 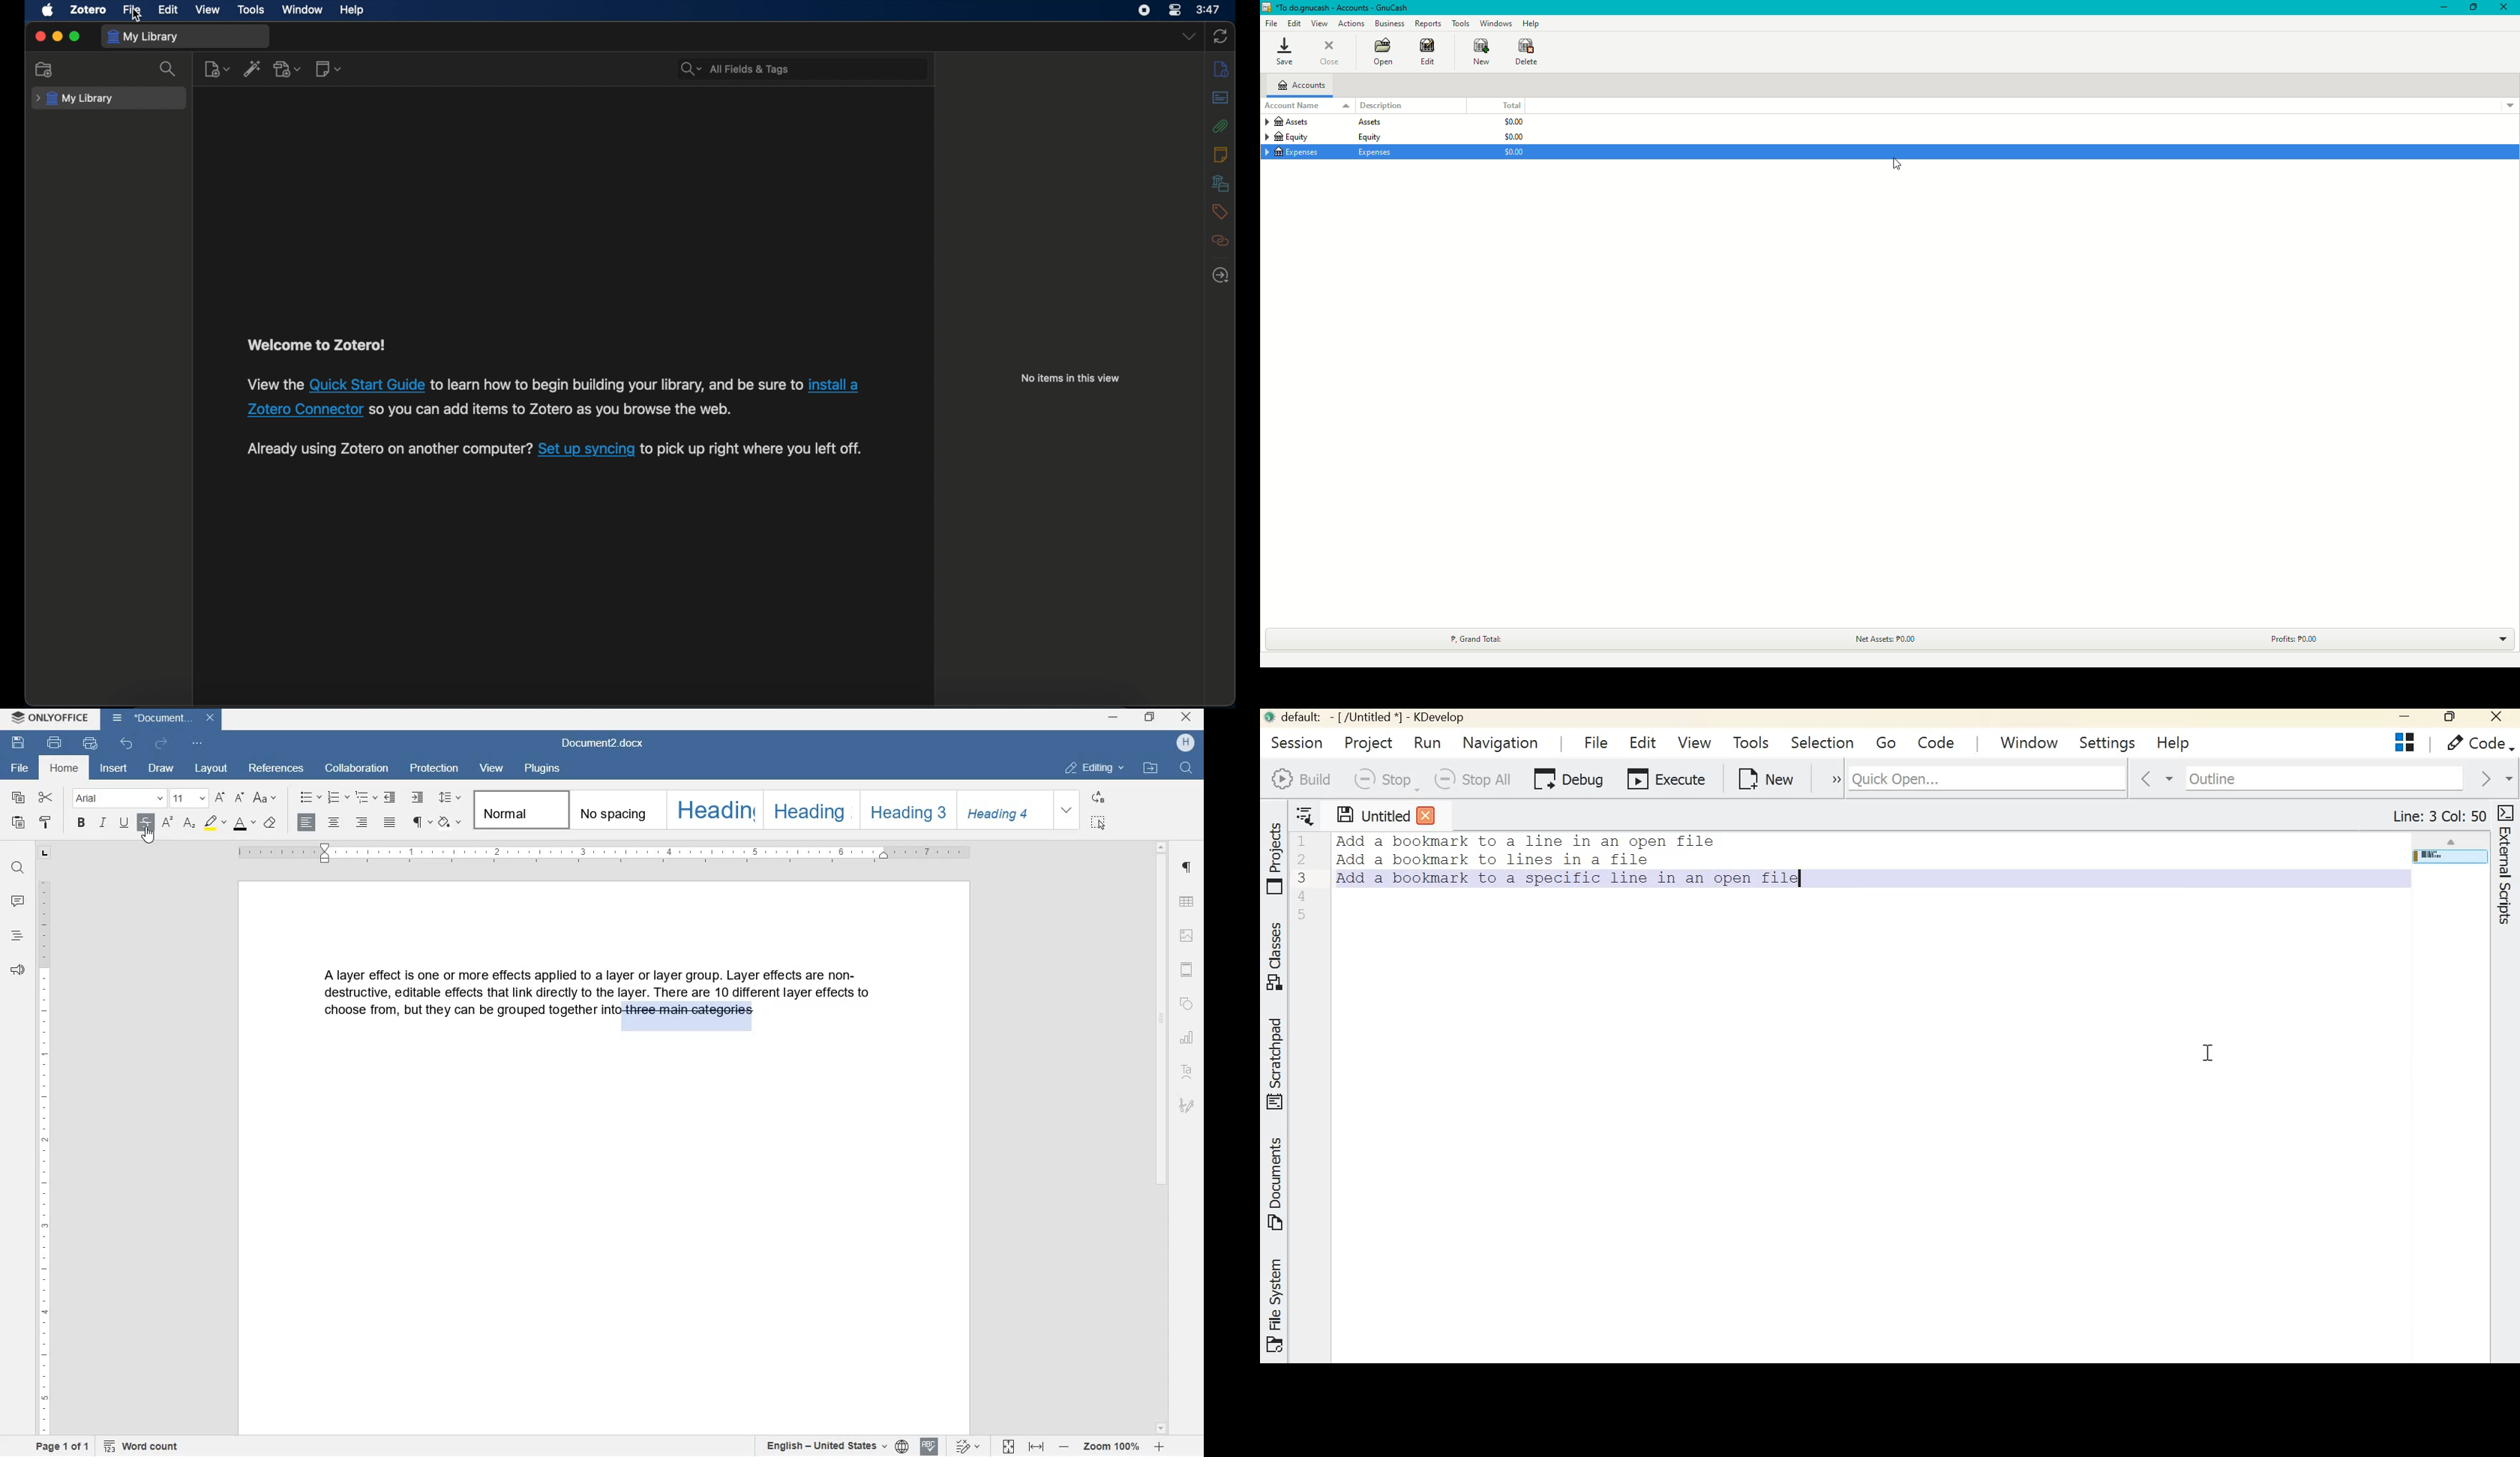 What do you see at coordinates (419, 820) in the screenshot?
I see `non printing character` at bounding box center [419, 820].